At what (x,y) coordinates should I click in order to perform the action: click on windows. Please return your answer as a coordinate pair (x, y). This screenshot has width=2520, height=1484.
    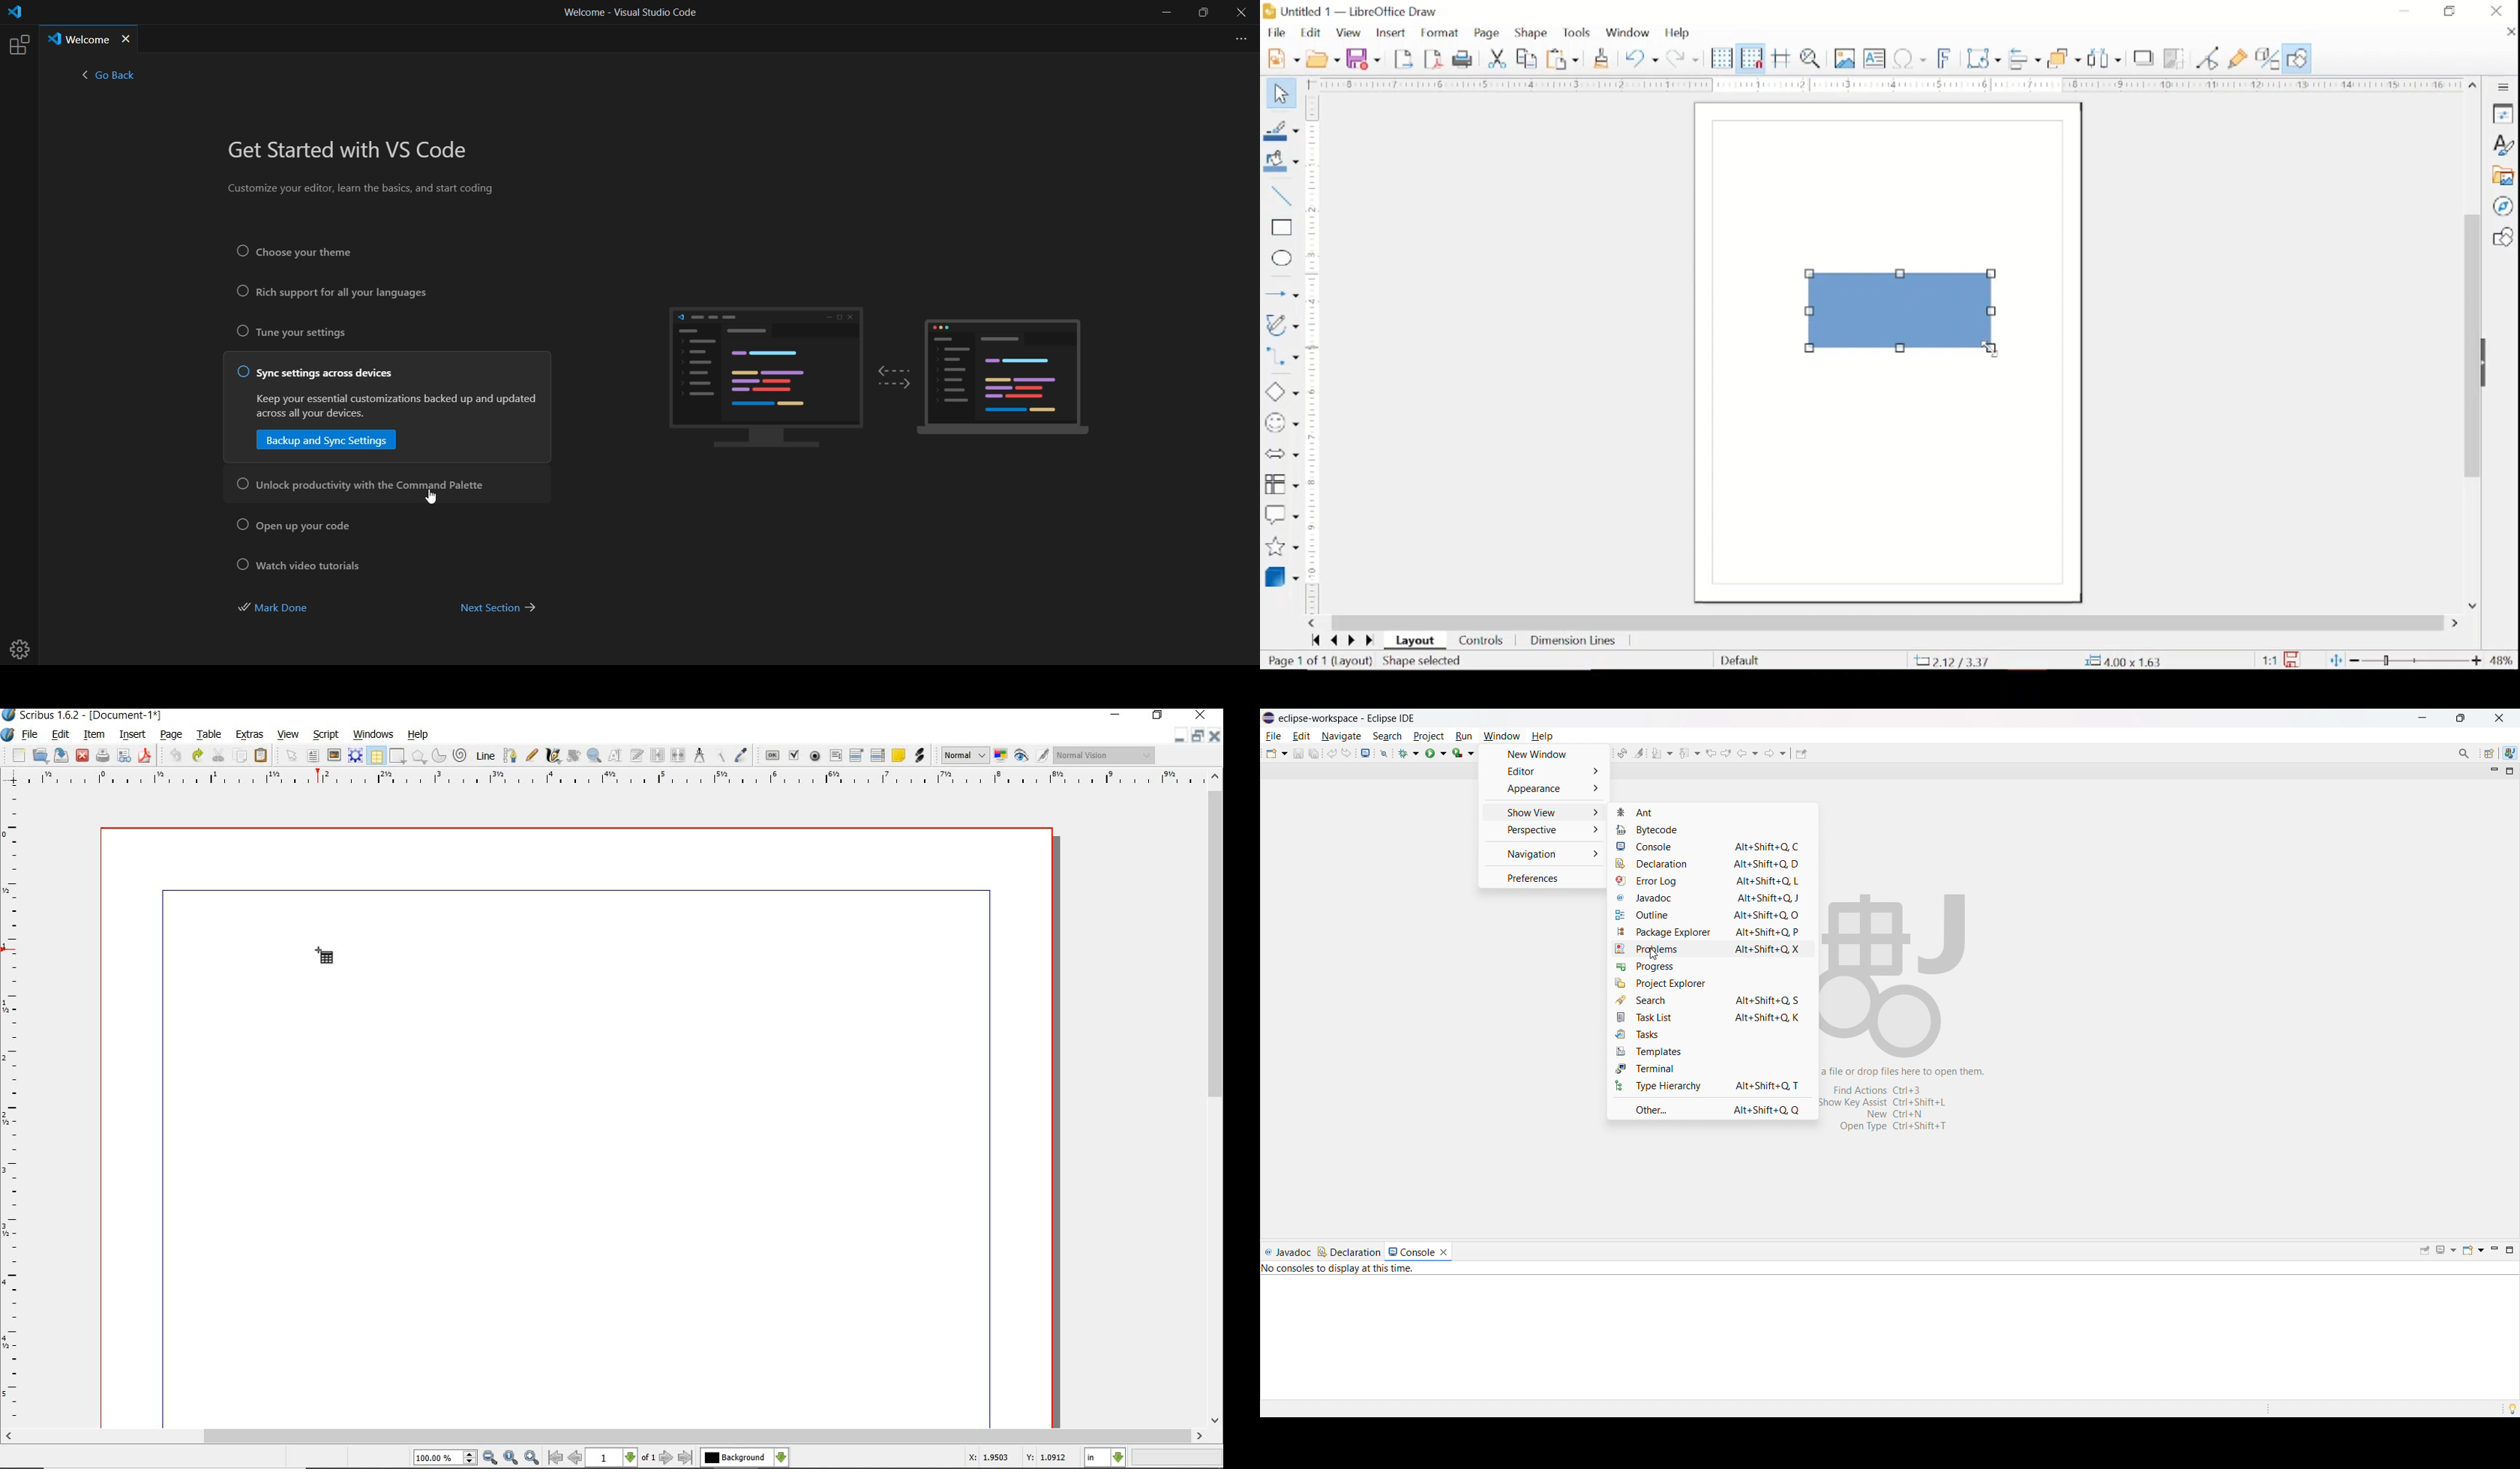
    Looking at the image, I should click on (373, 735).